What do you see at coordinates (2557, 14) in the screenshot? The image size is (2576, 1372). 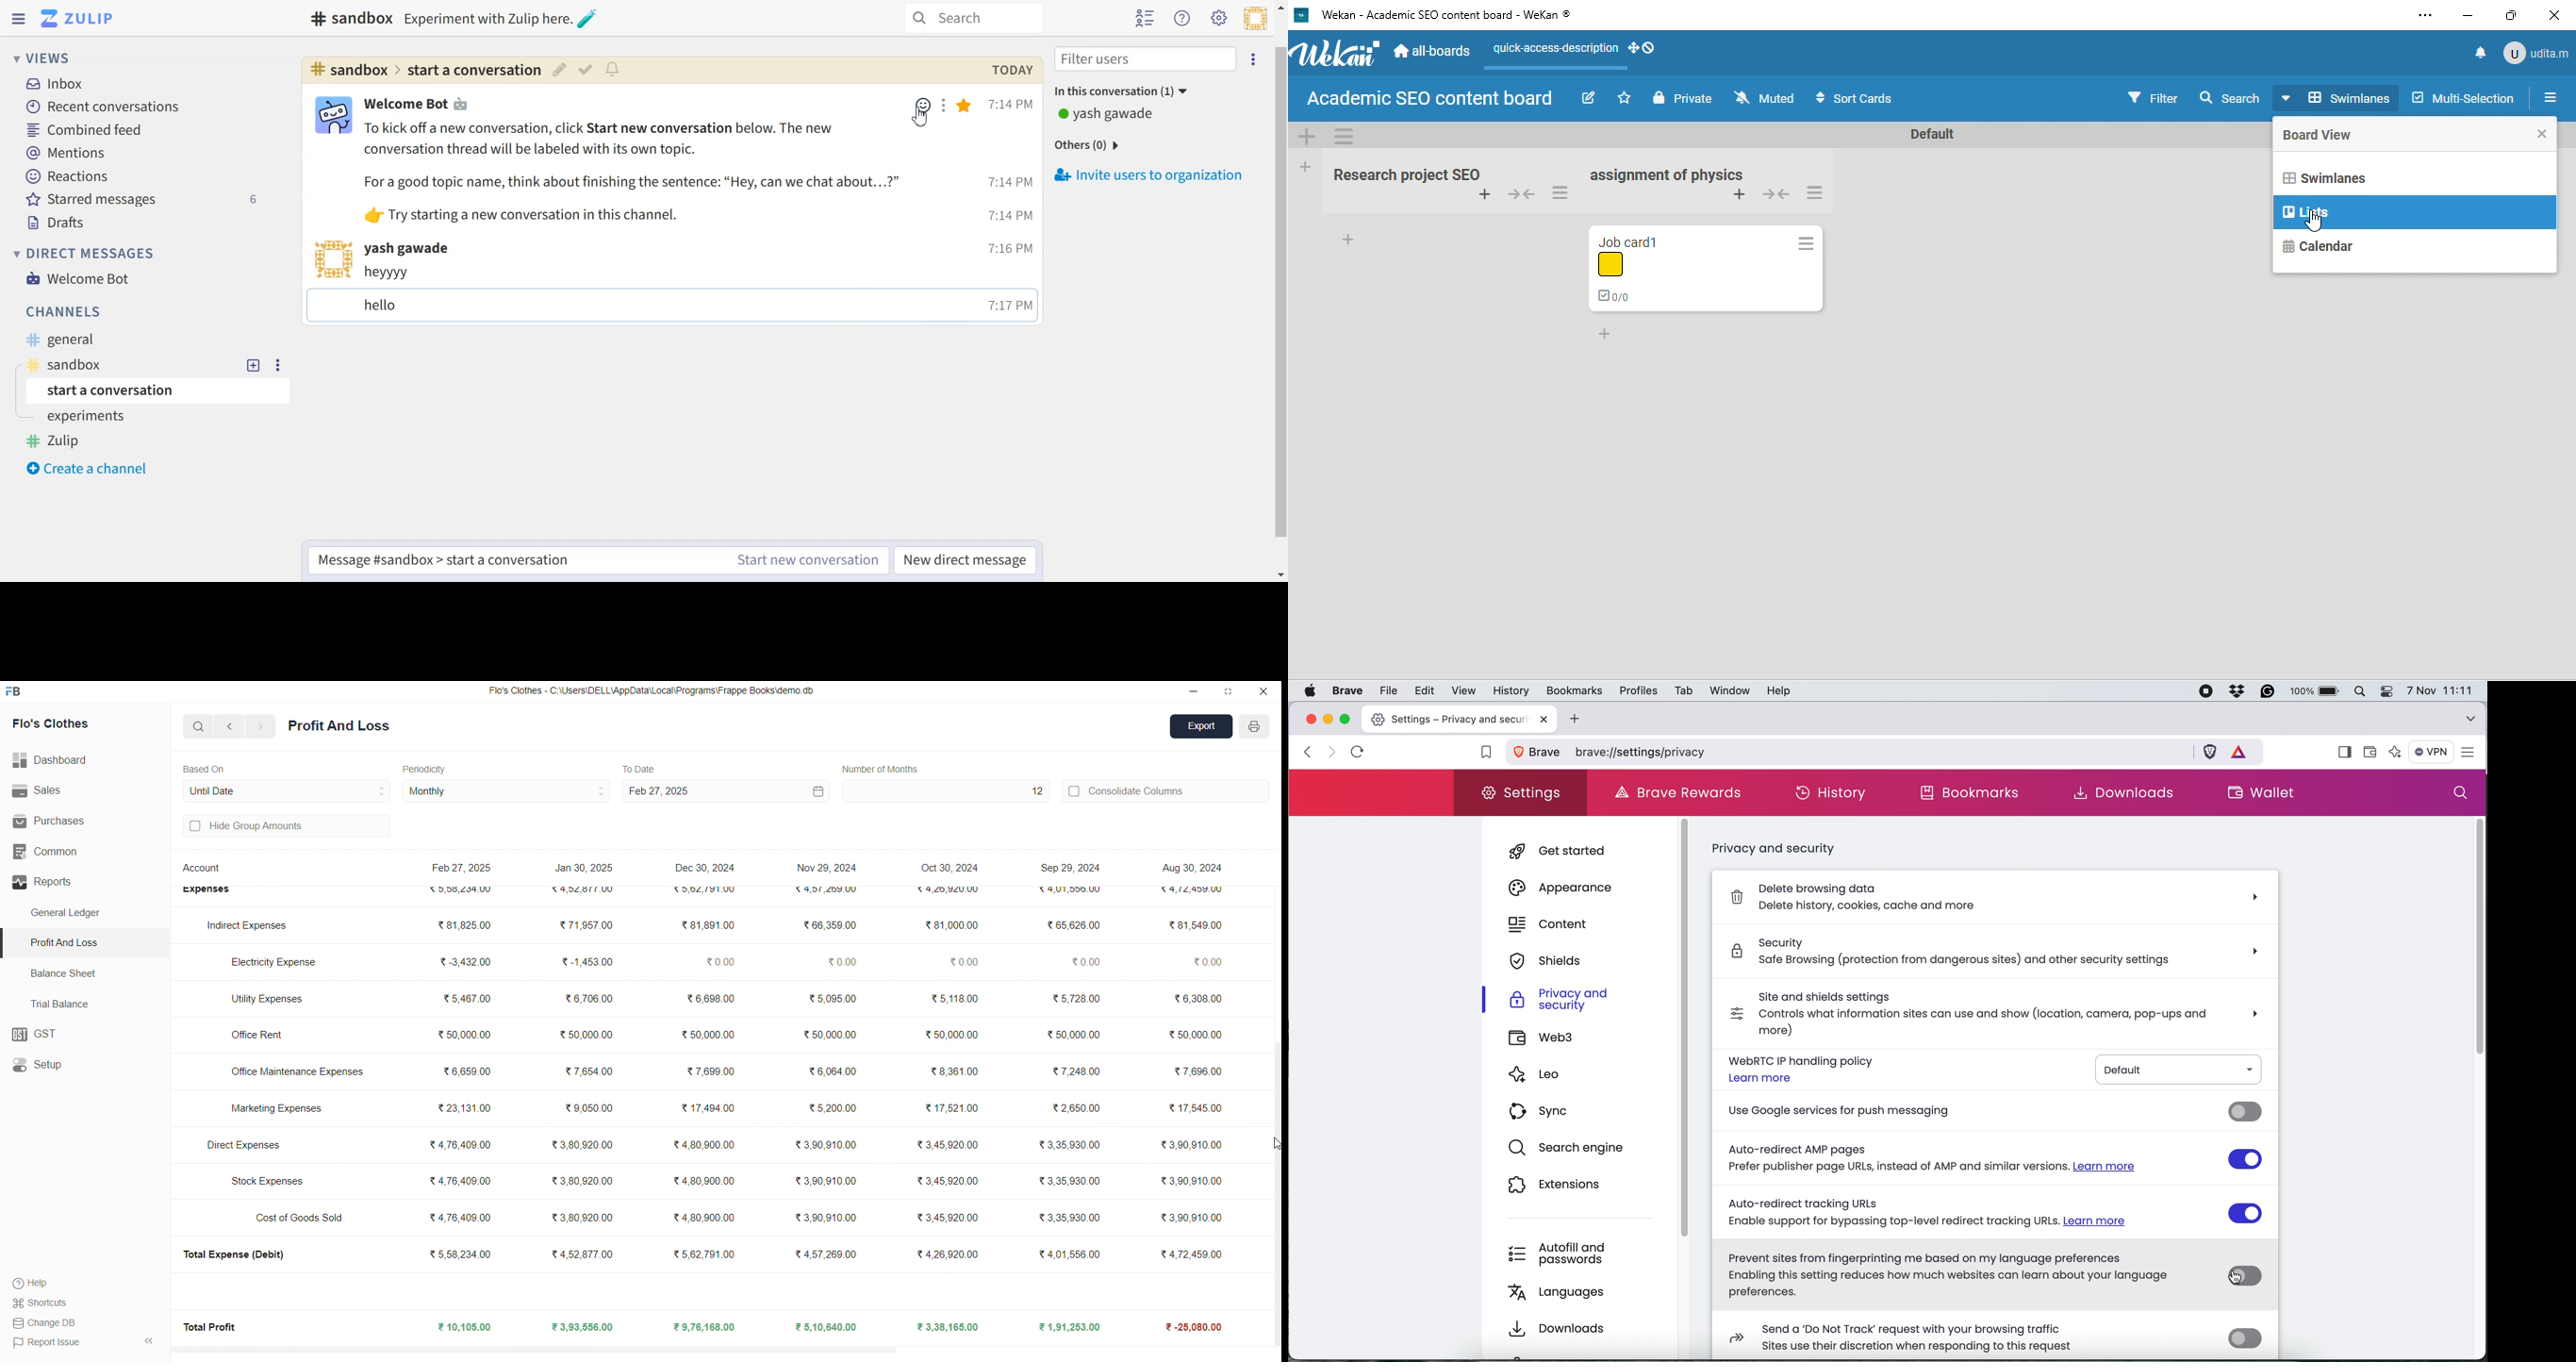 I see `close` at bounding box center [2557, 14].